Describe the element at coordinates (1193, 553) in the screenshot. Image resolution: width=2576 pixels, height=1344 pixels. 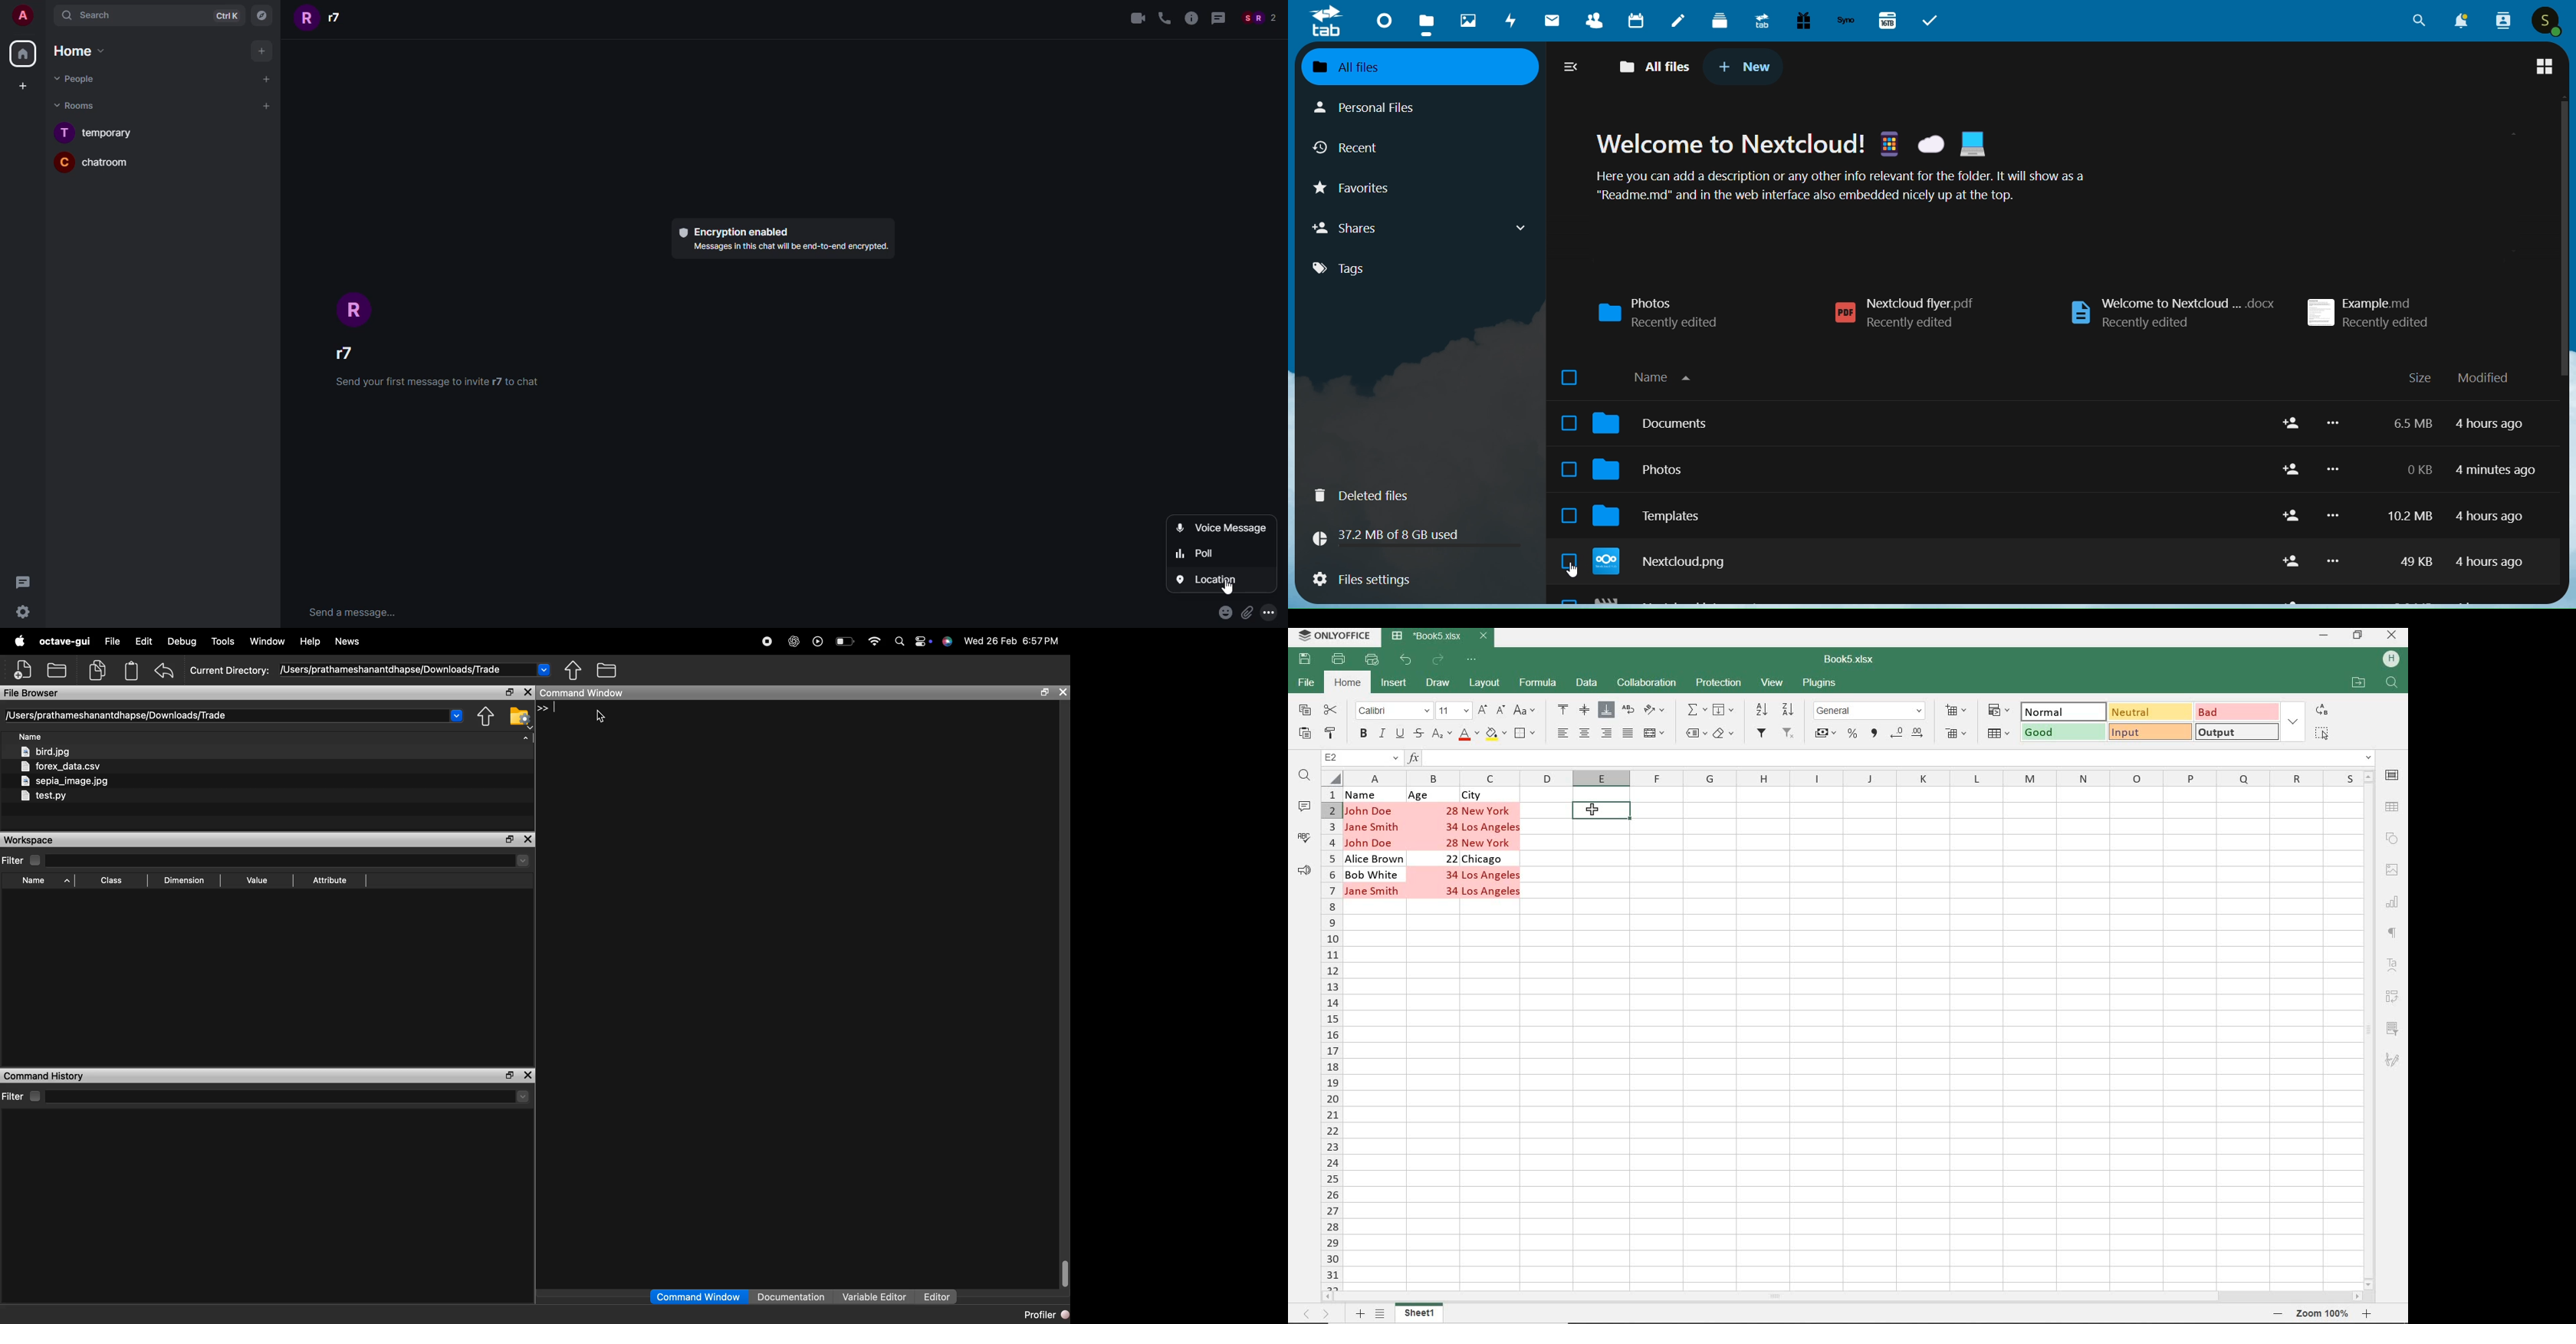
I see `poll` at that location.